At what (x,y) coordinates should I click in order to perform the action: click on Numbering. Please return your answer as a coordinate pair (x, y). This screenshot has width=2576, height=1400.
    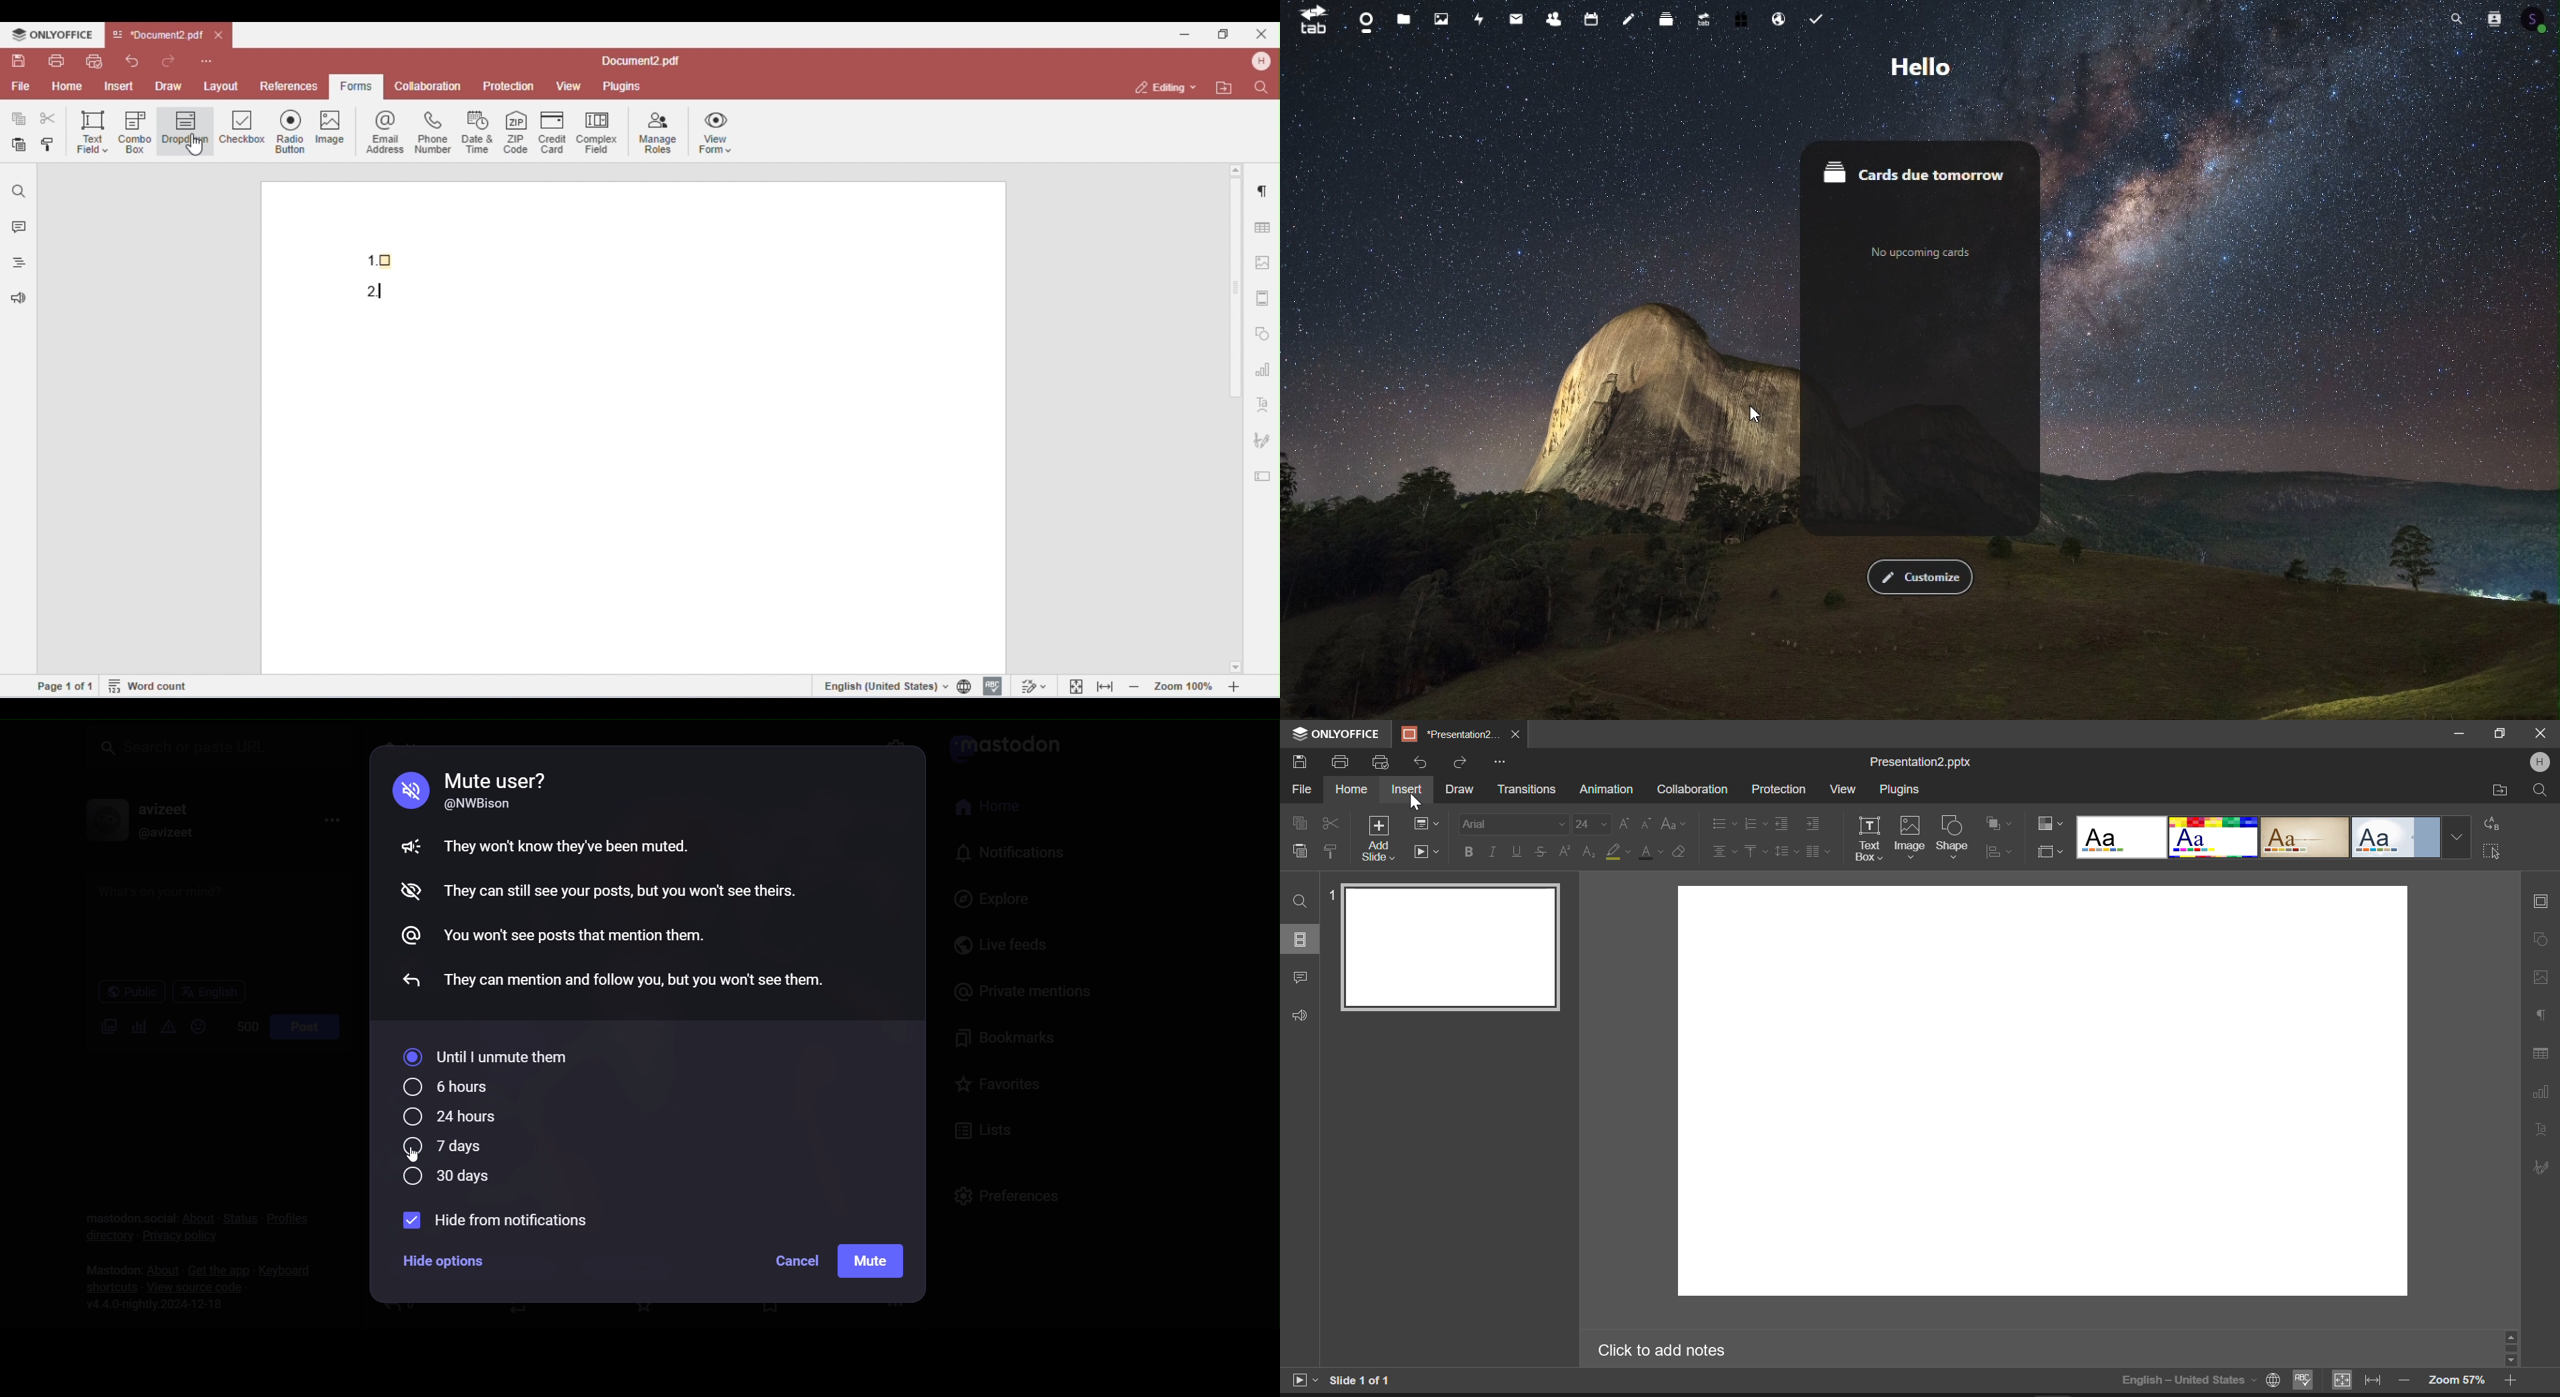
    Looking at the image, I should click on (1755, 824).